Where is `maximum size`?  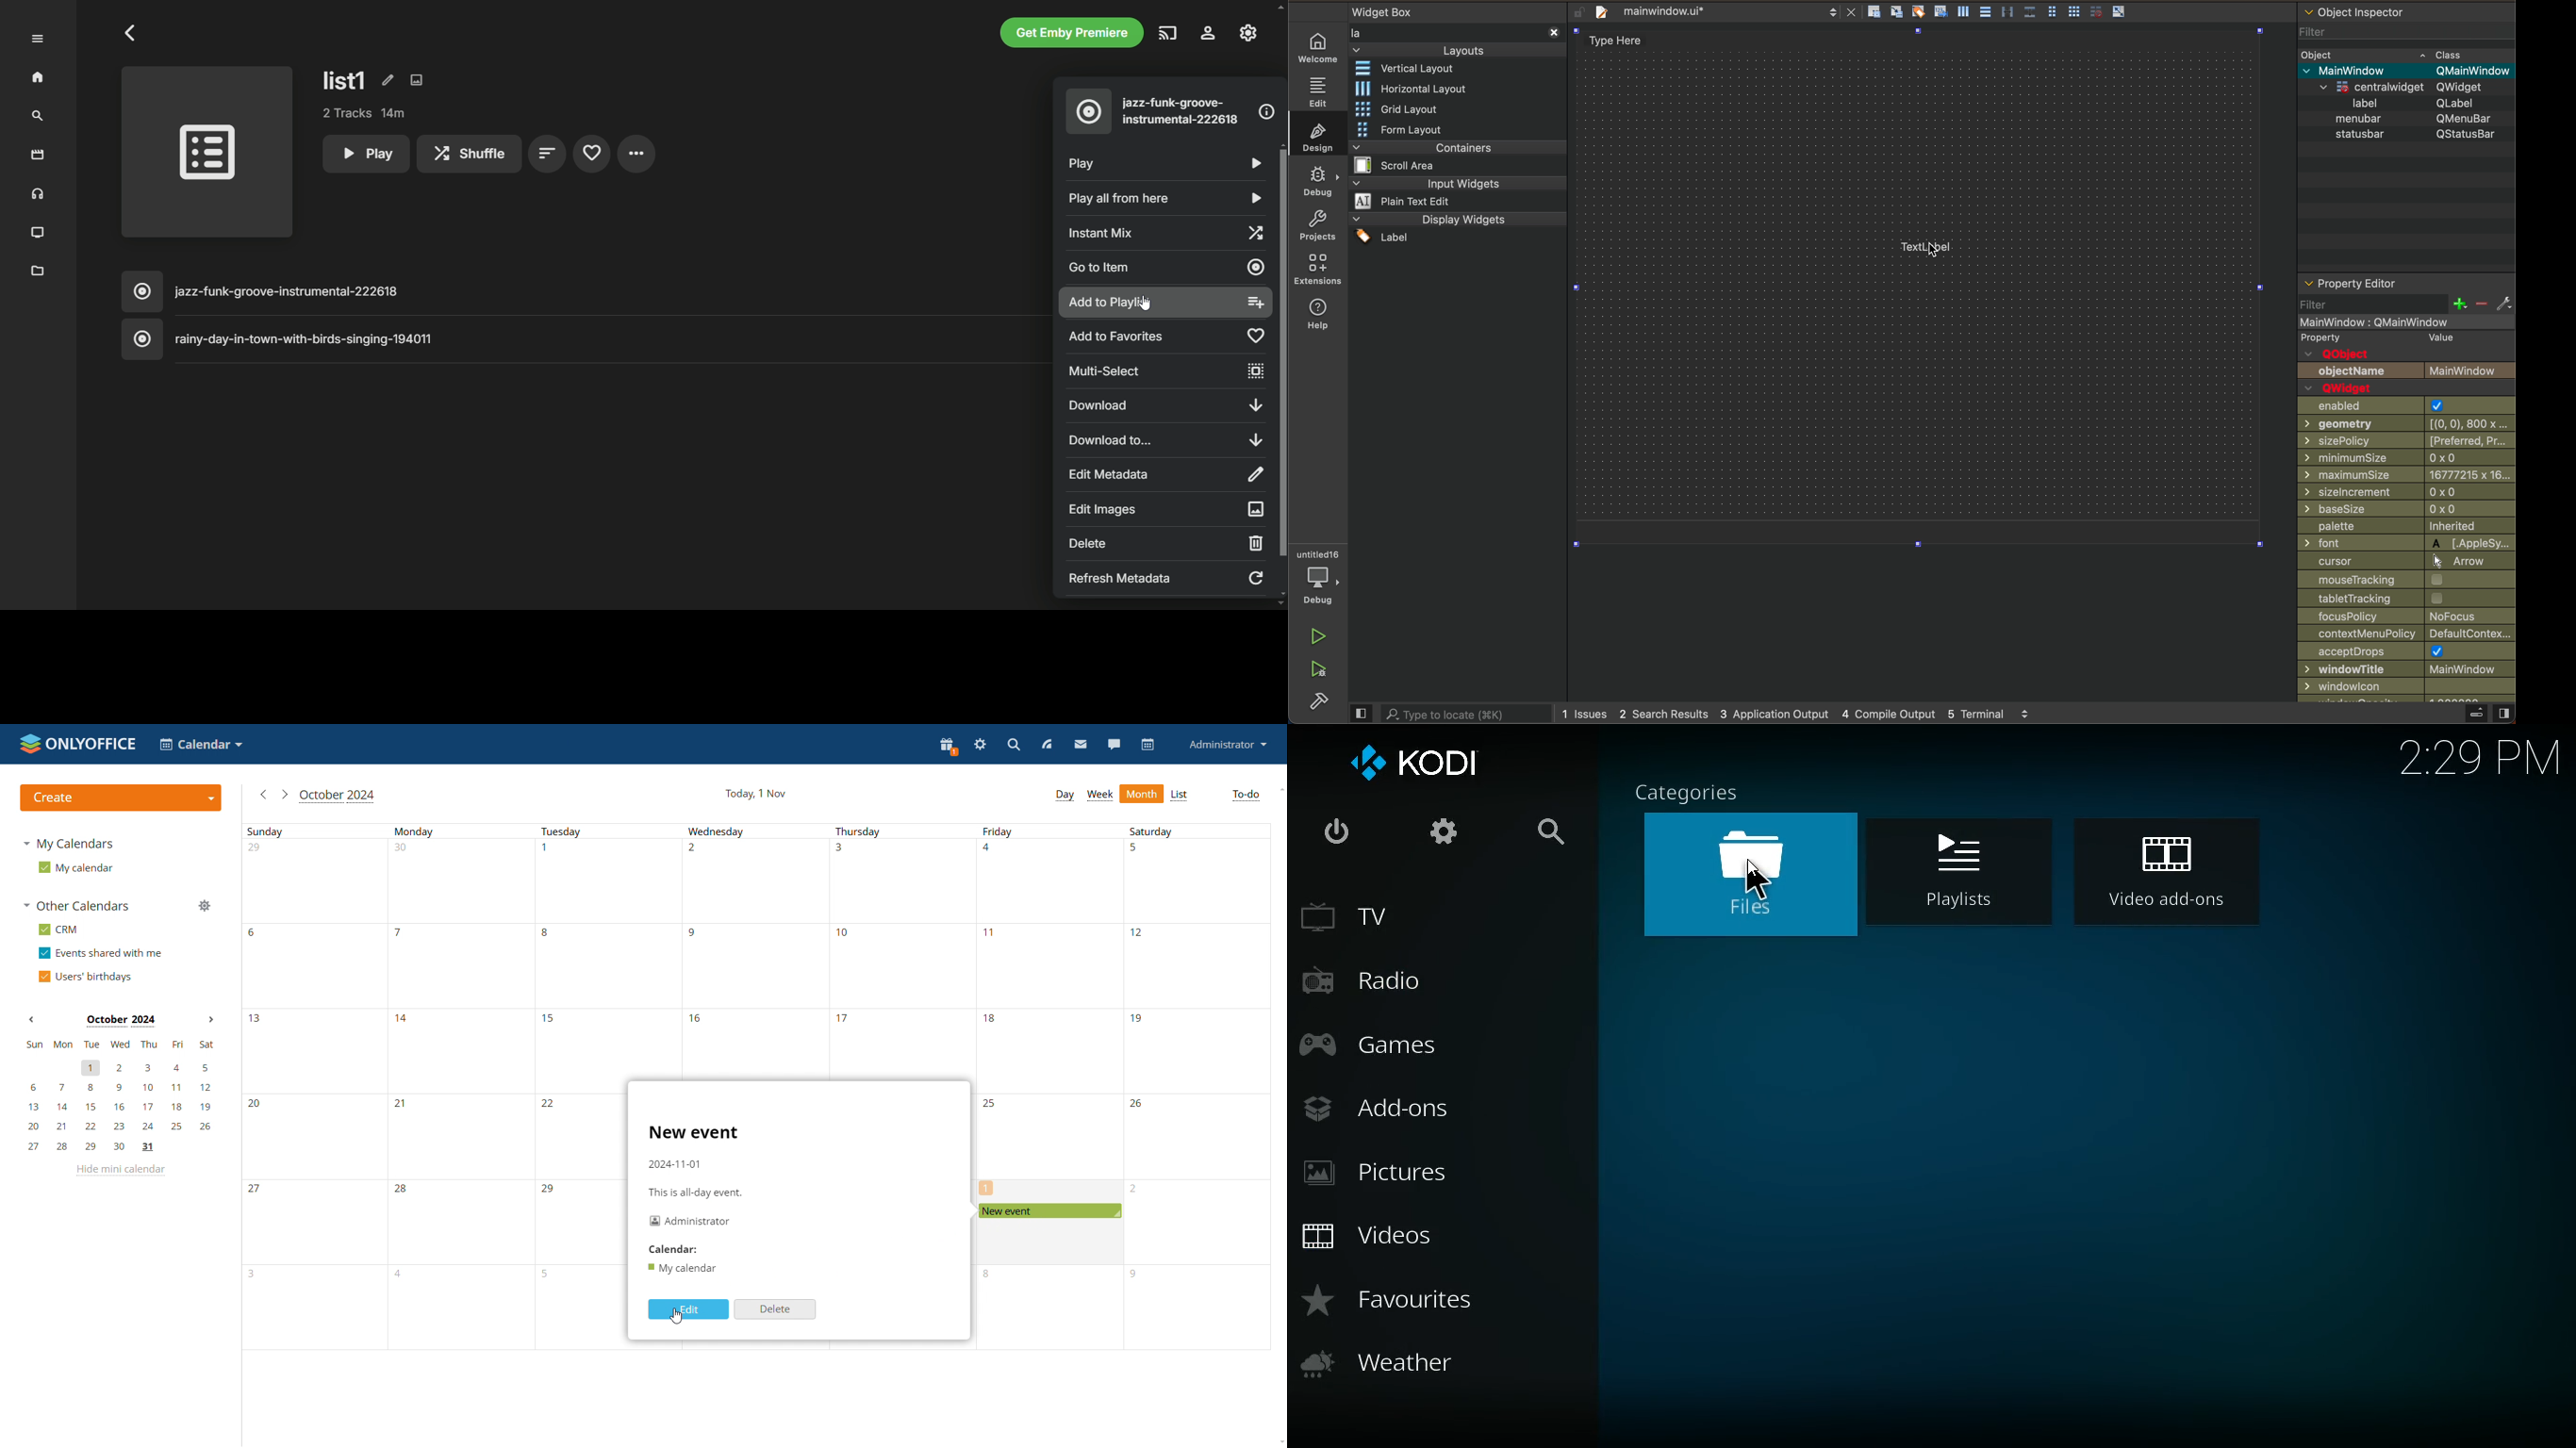
maximum size is located at coordinates (2406, 476).